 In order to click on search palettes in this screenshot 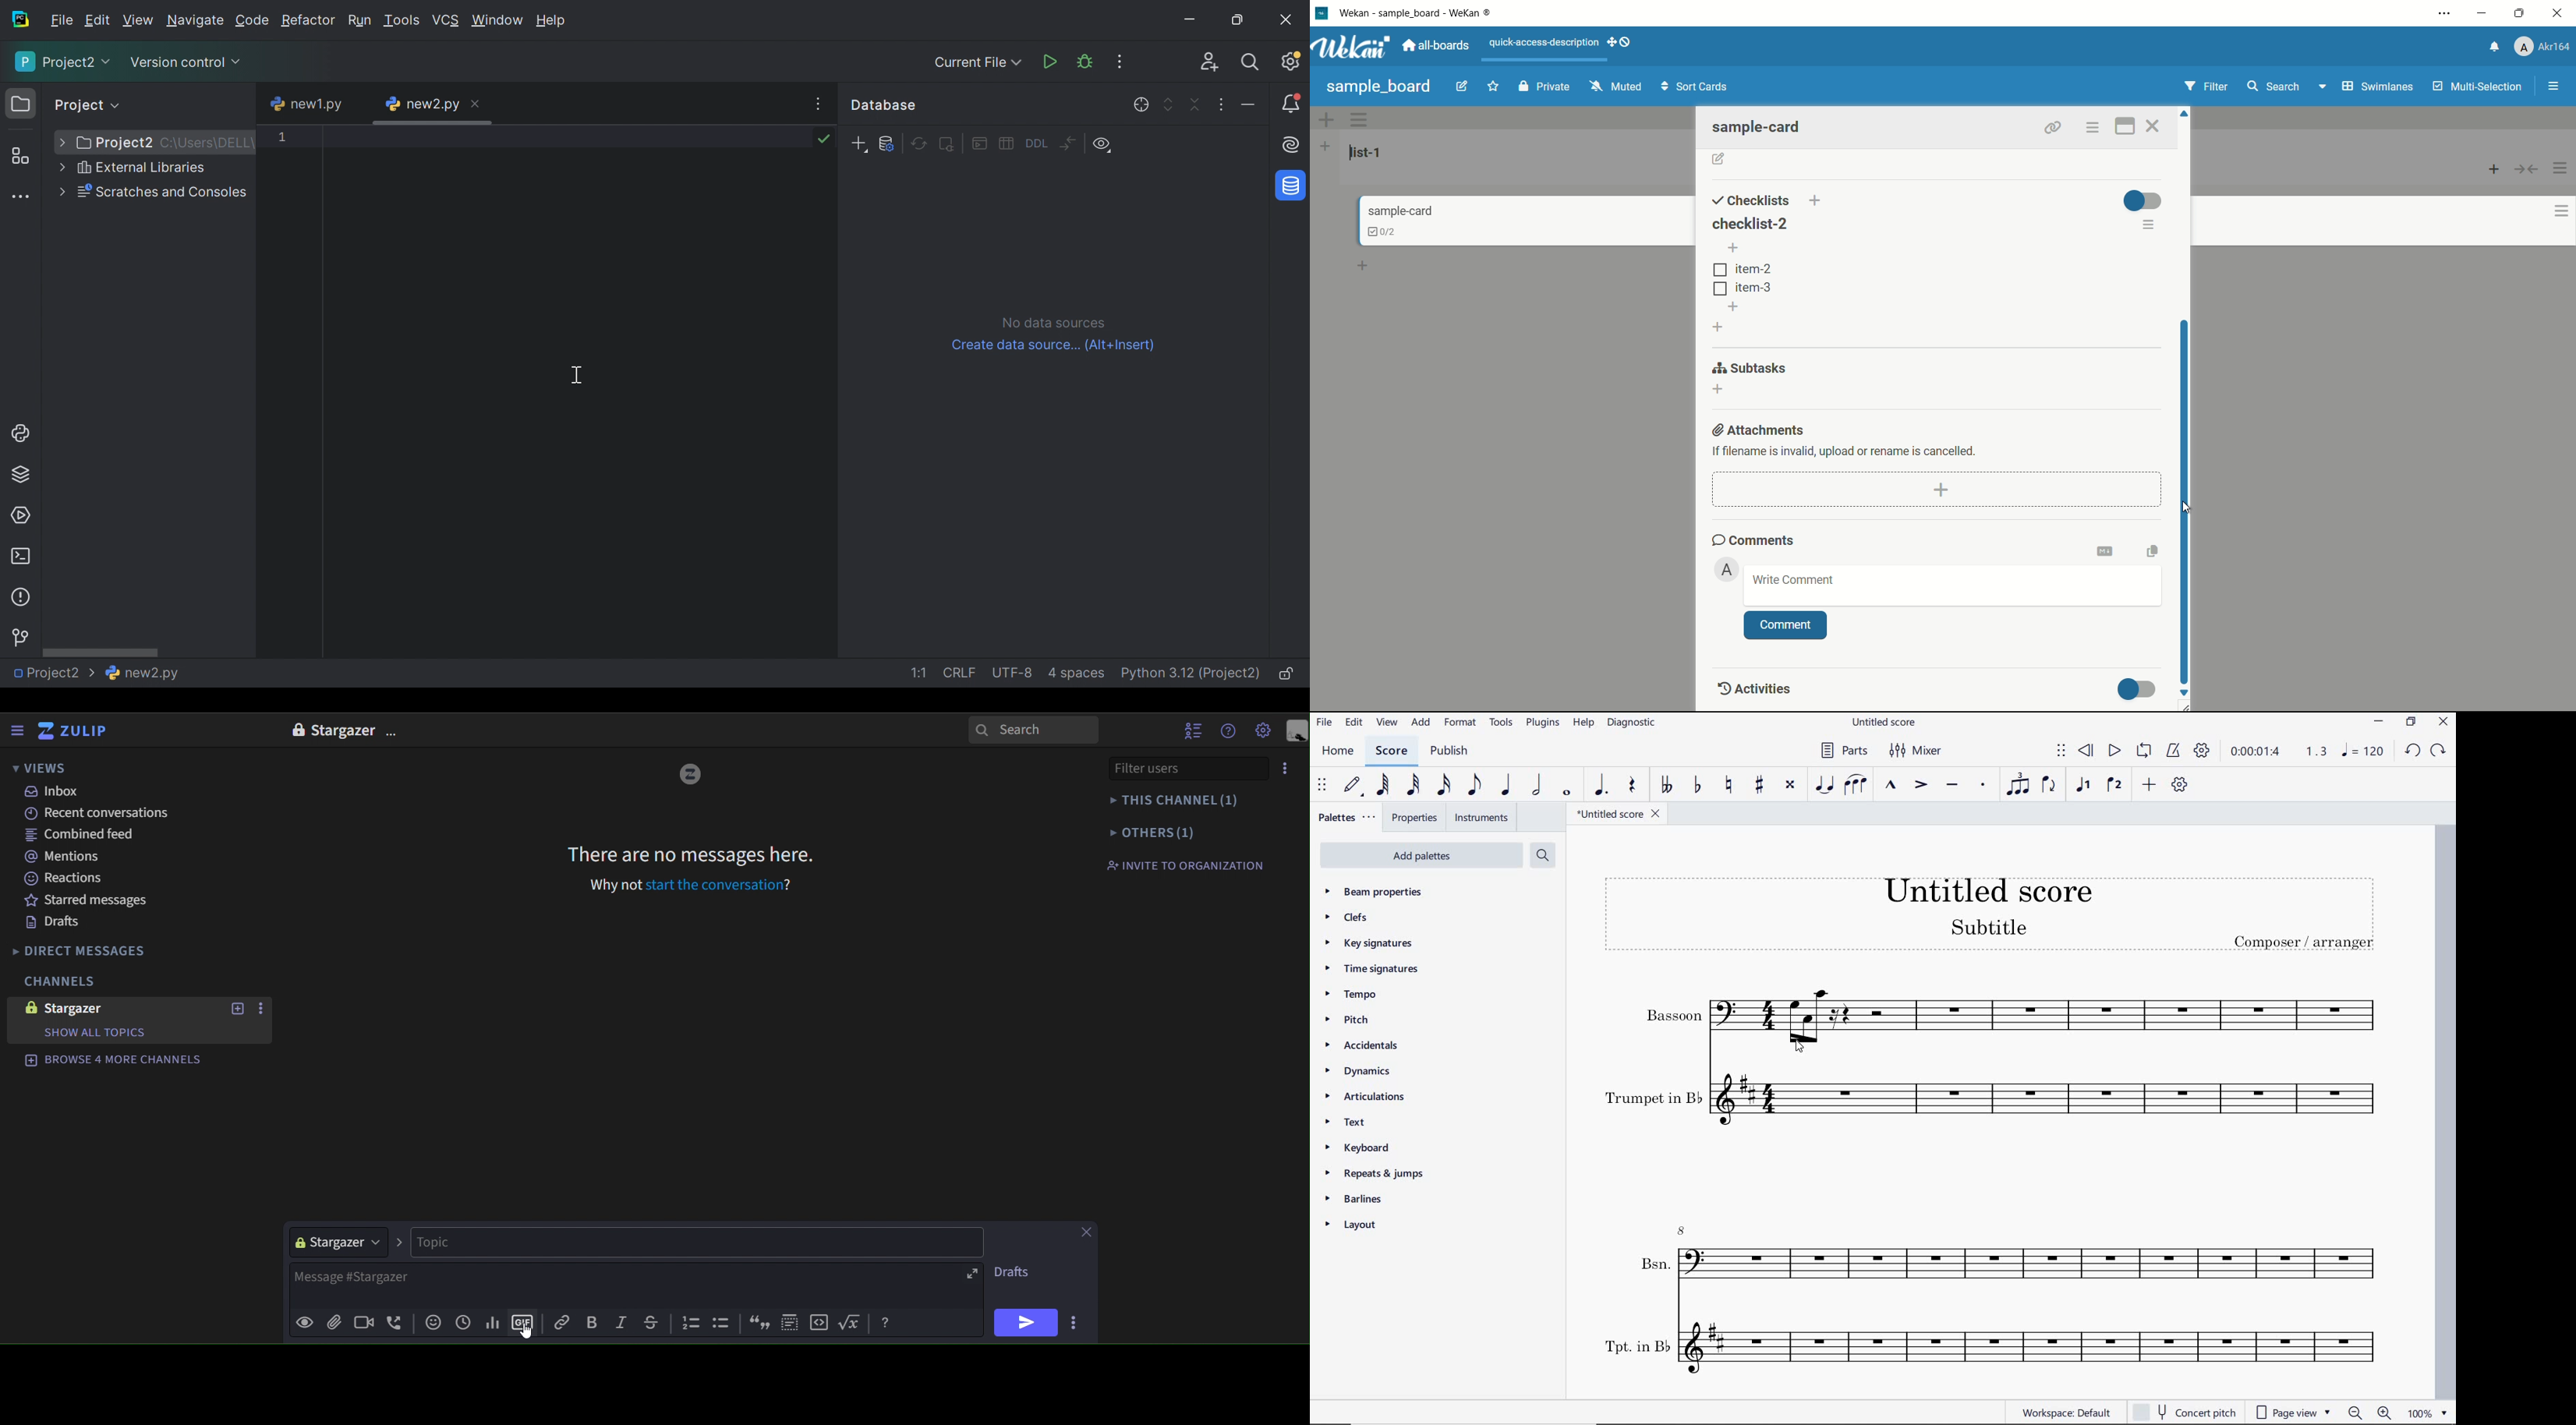, I will do `click(1544, 855)`.